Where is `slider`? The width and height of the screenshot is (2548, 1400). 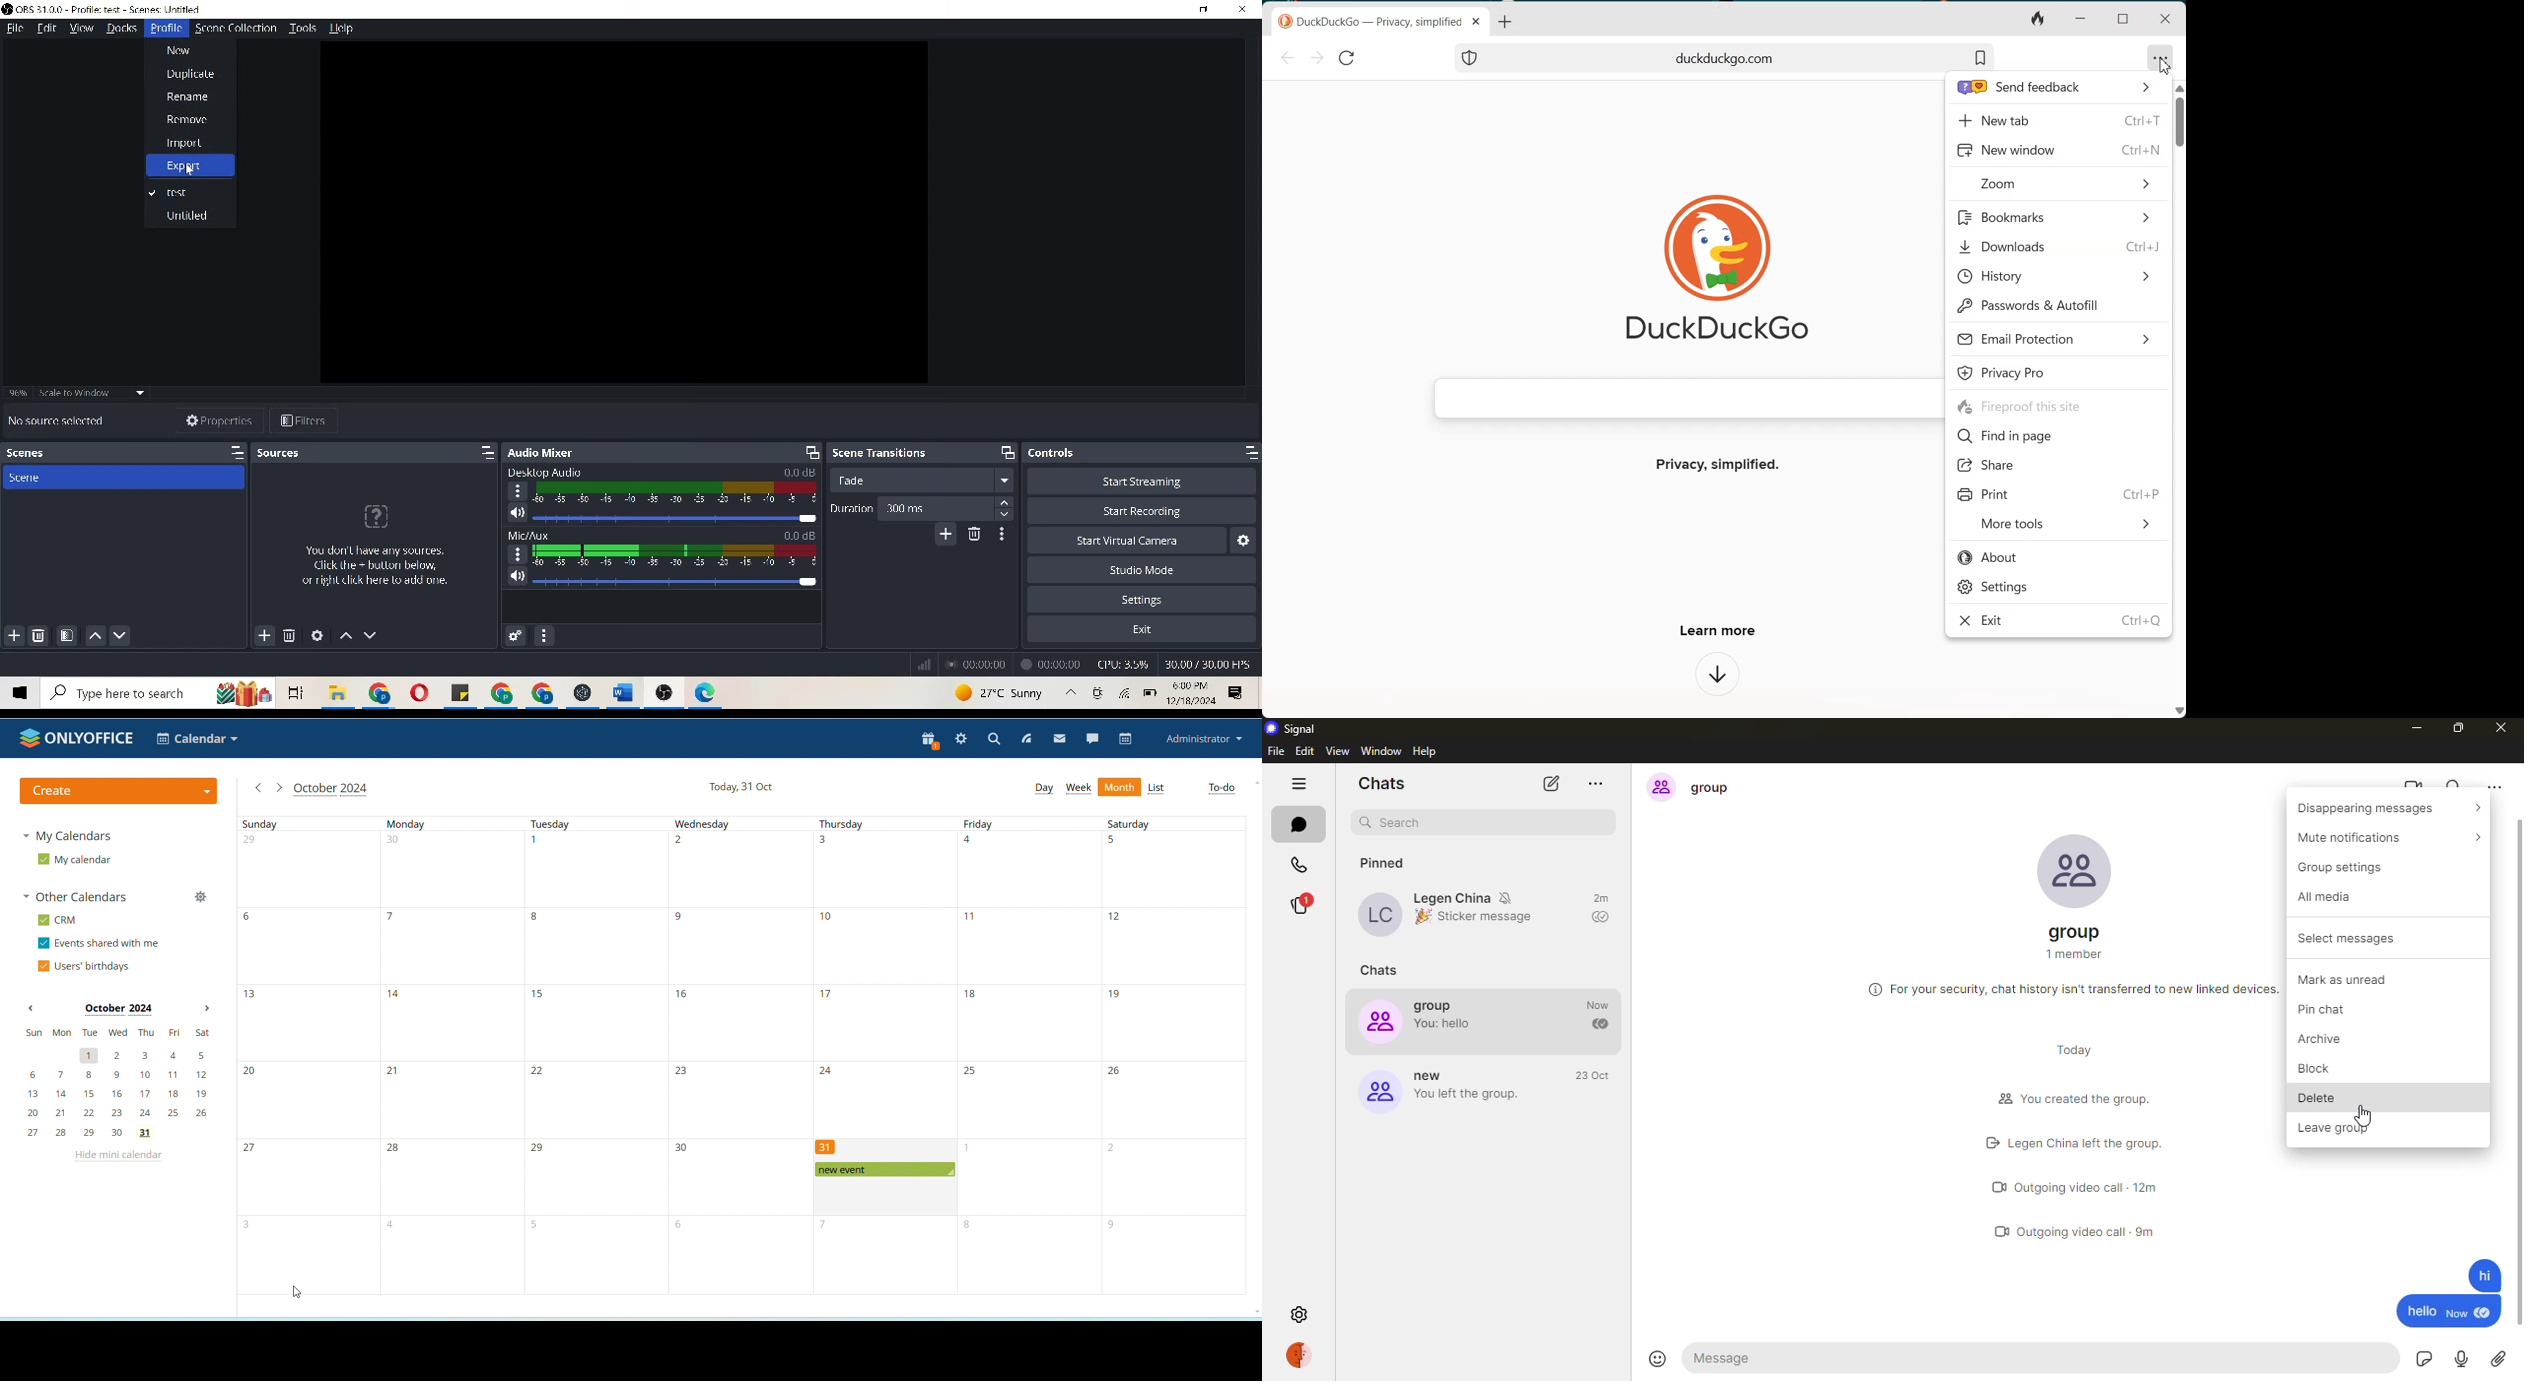 slider is located at coordinates (673, 519).